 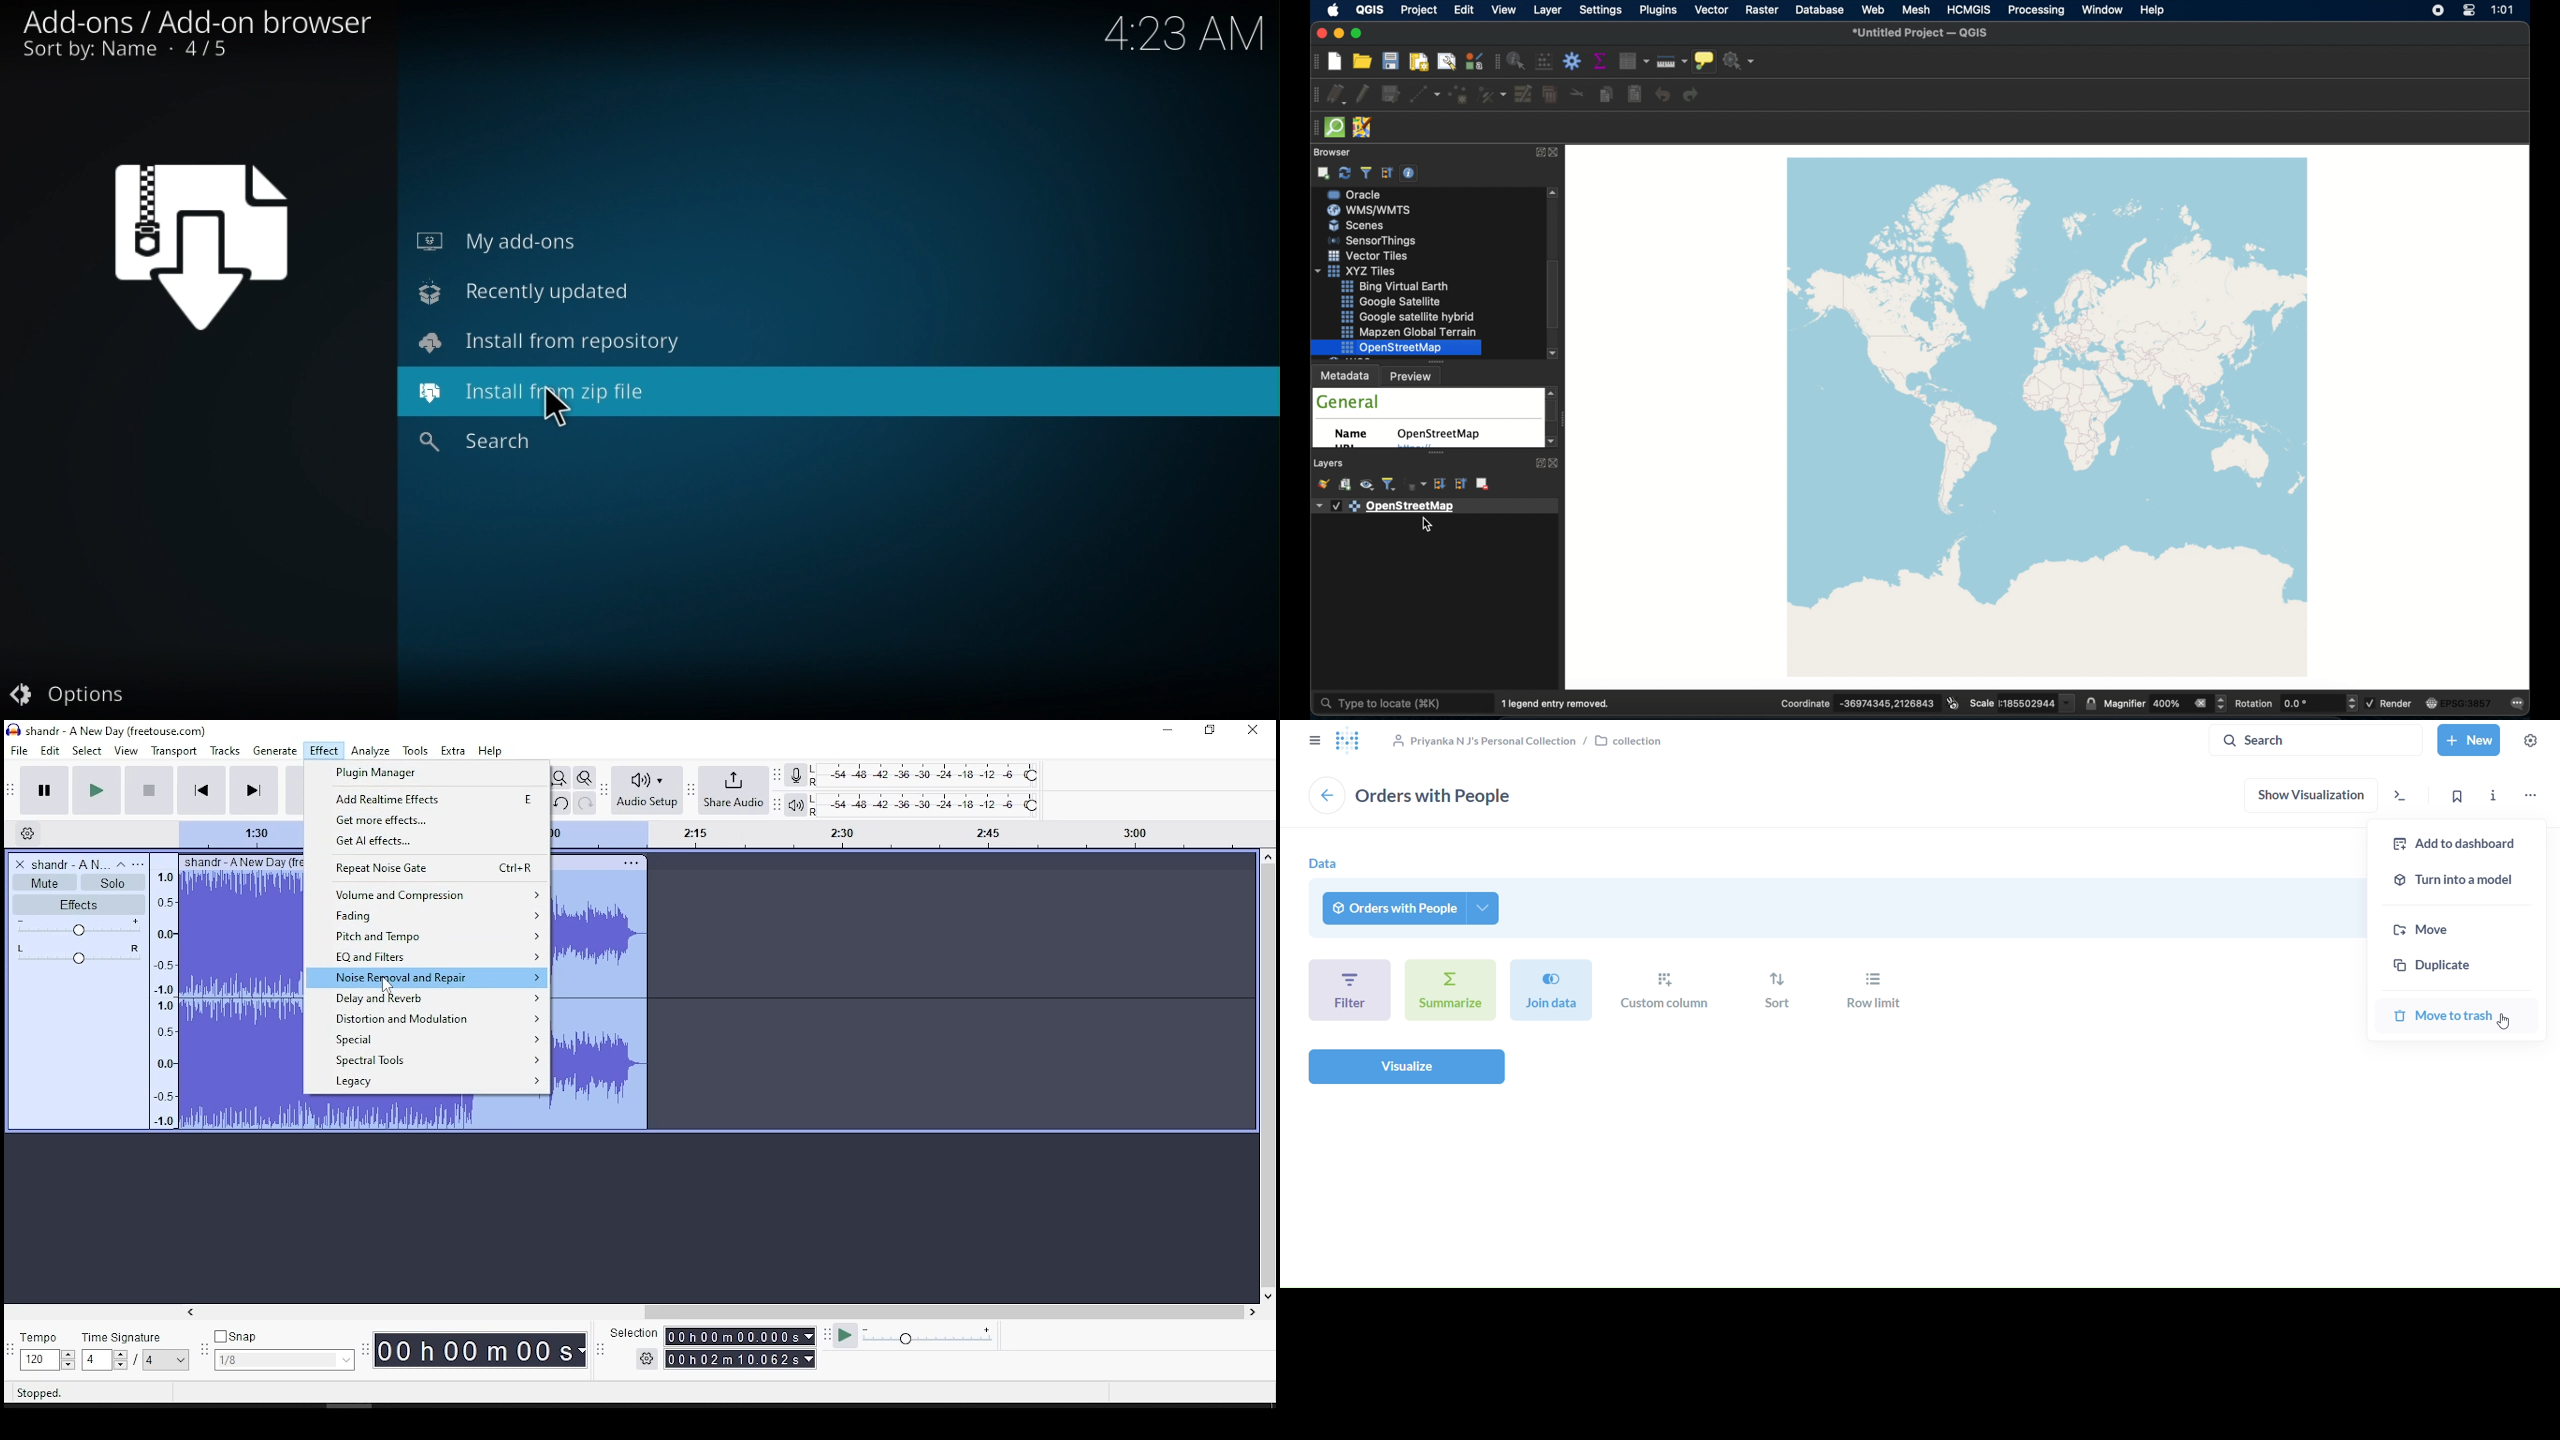 I want to click on sort, so click(x=1779, y=990).